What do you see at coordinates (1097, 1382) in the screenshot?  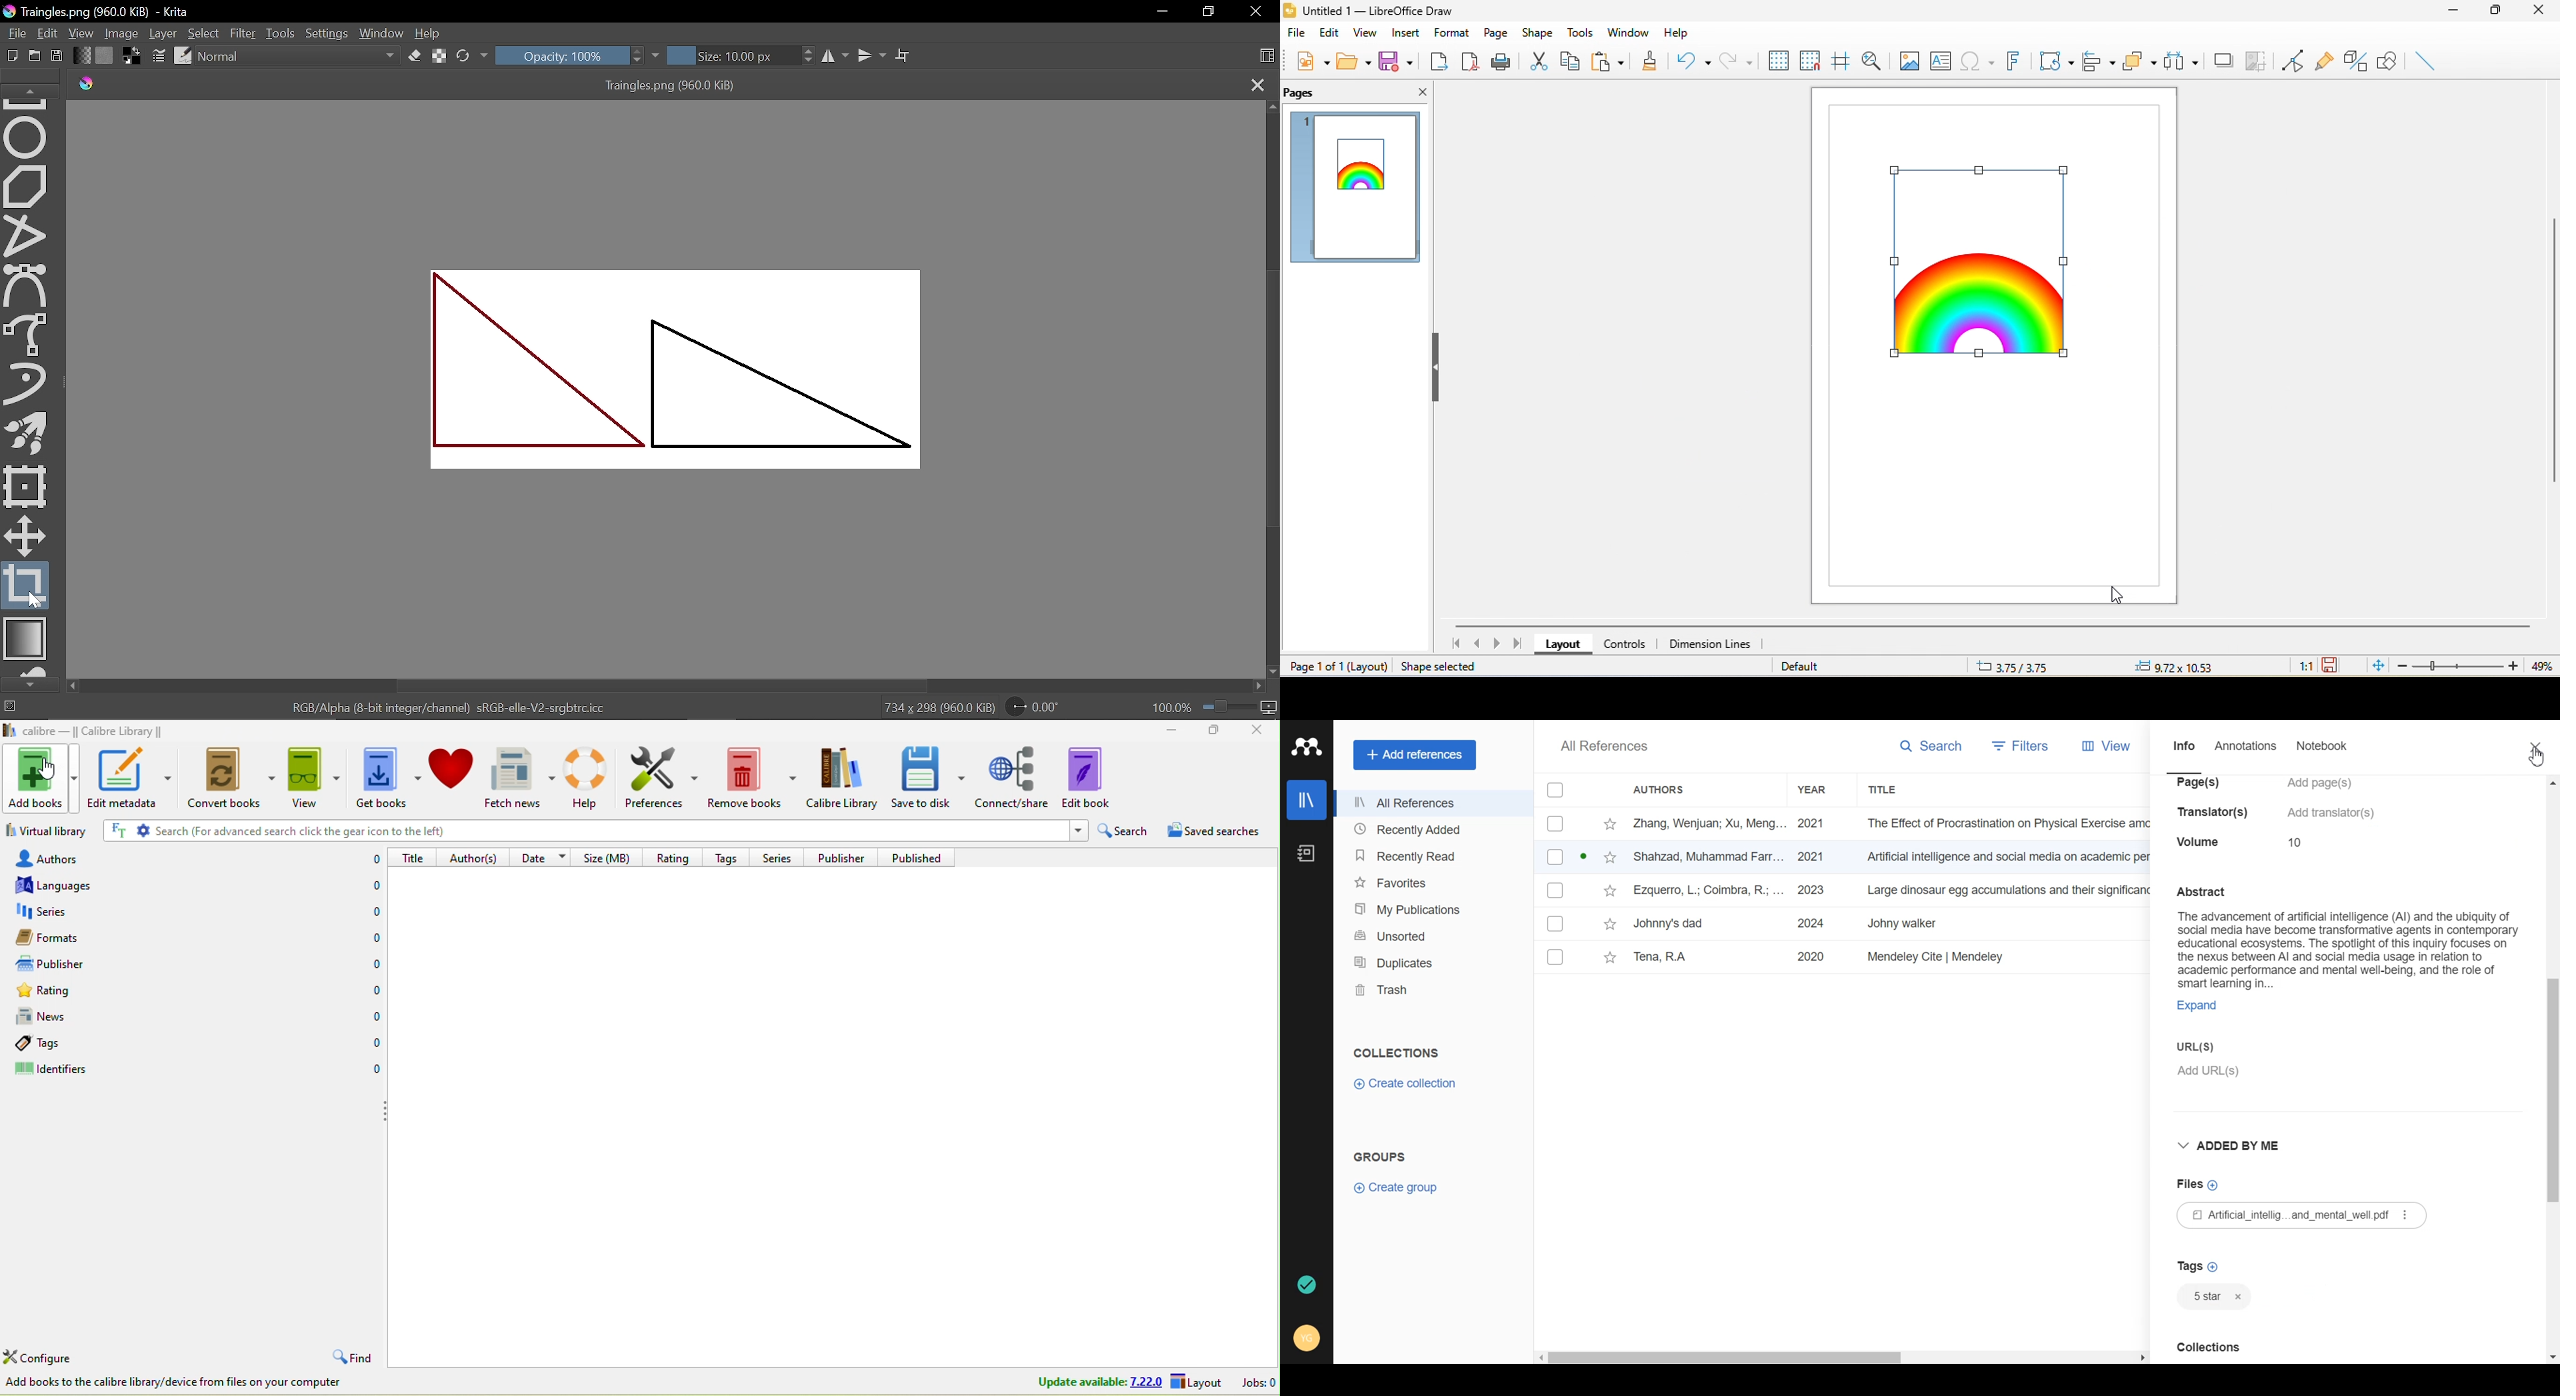 I see `update available 7.22.0` at bounding box center [1097, 1382].